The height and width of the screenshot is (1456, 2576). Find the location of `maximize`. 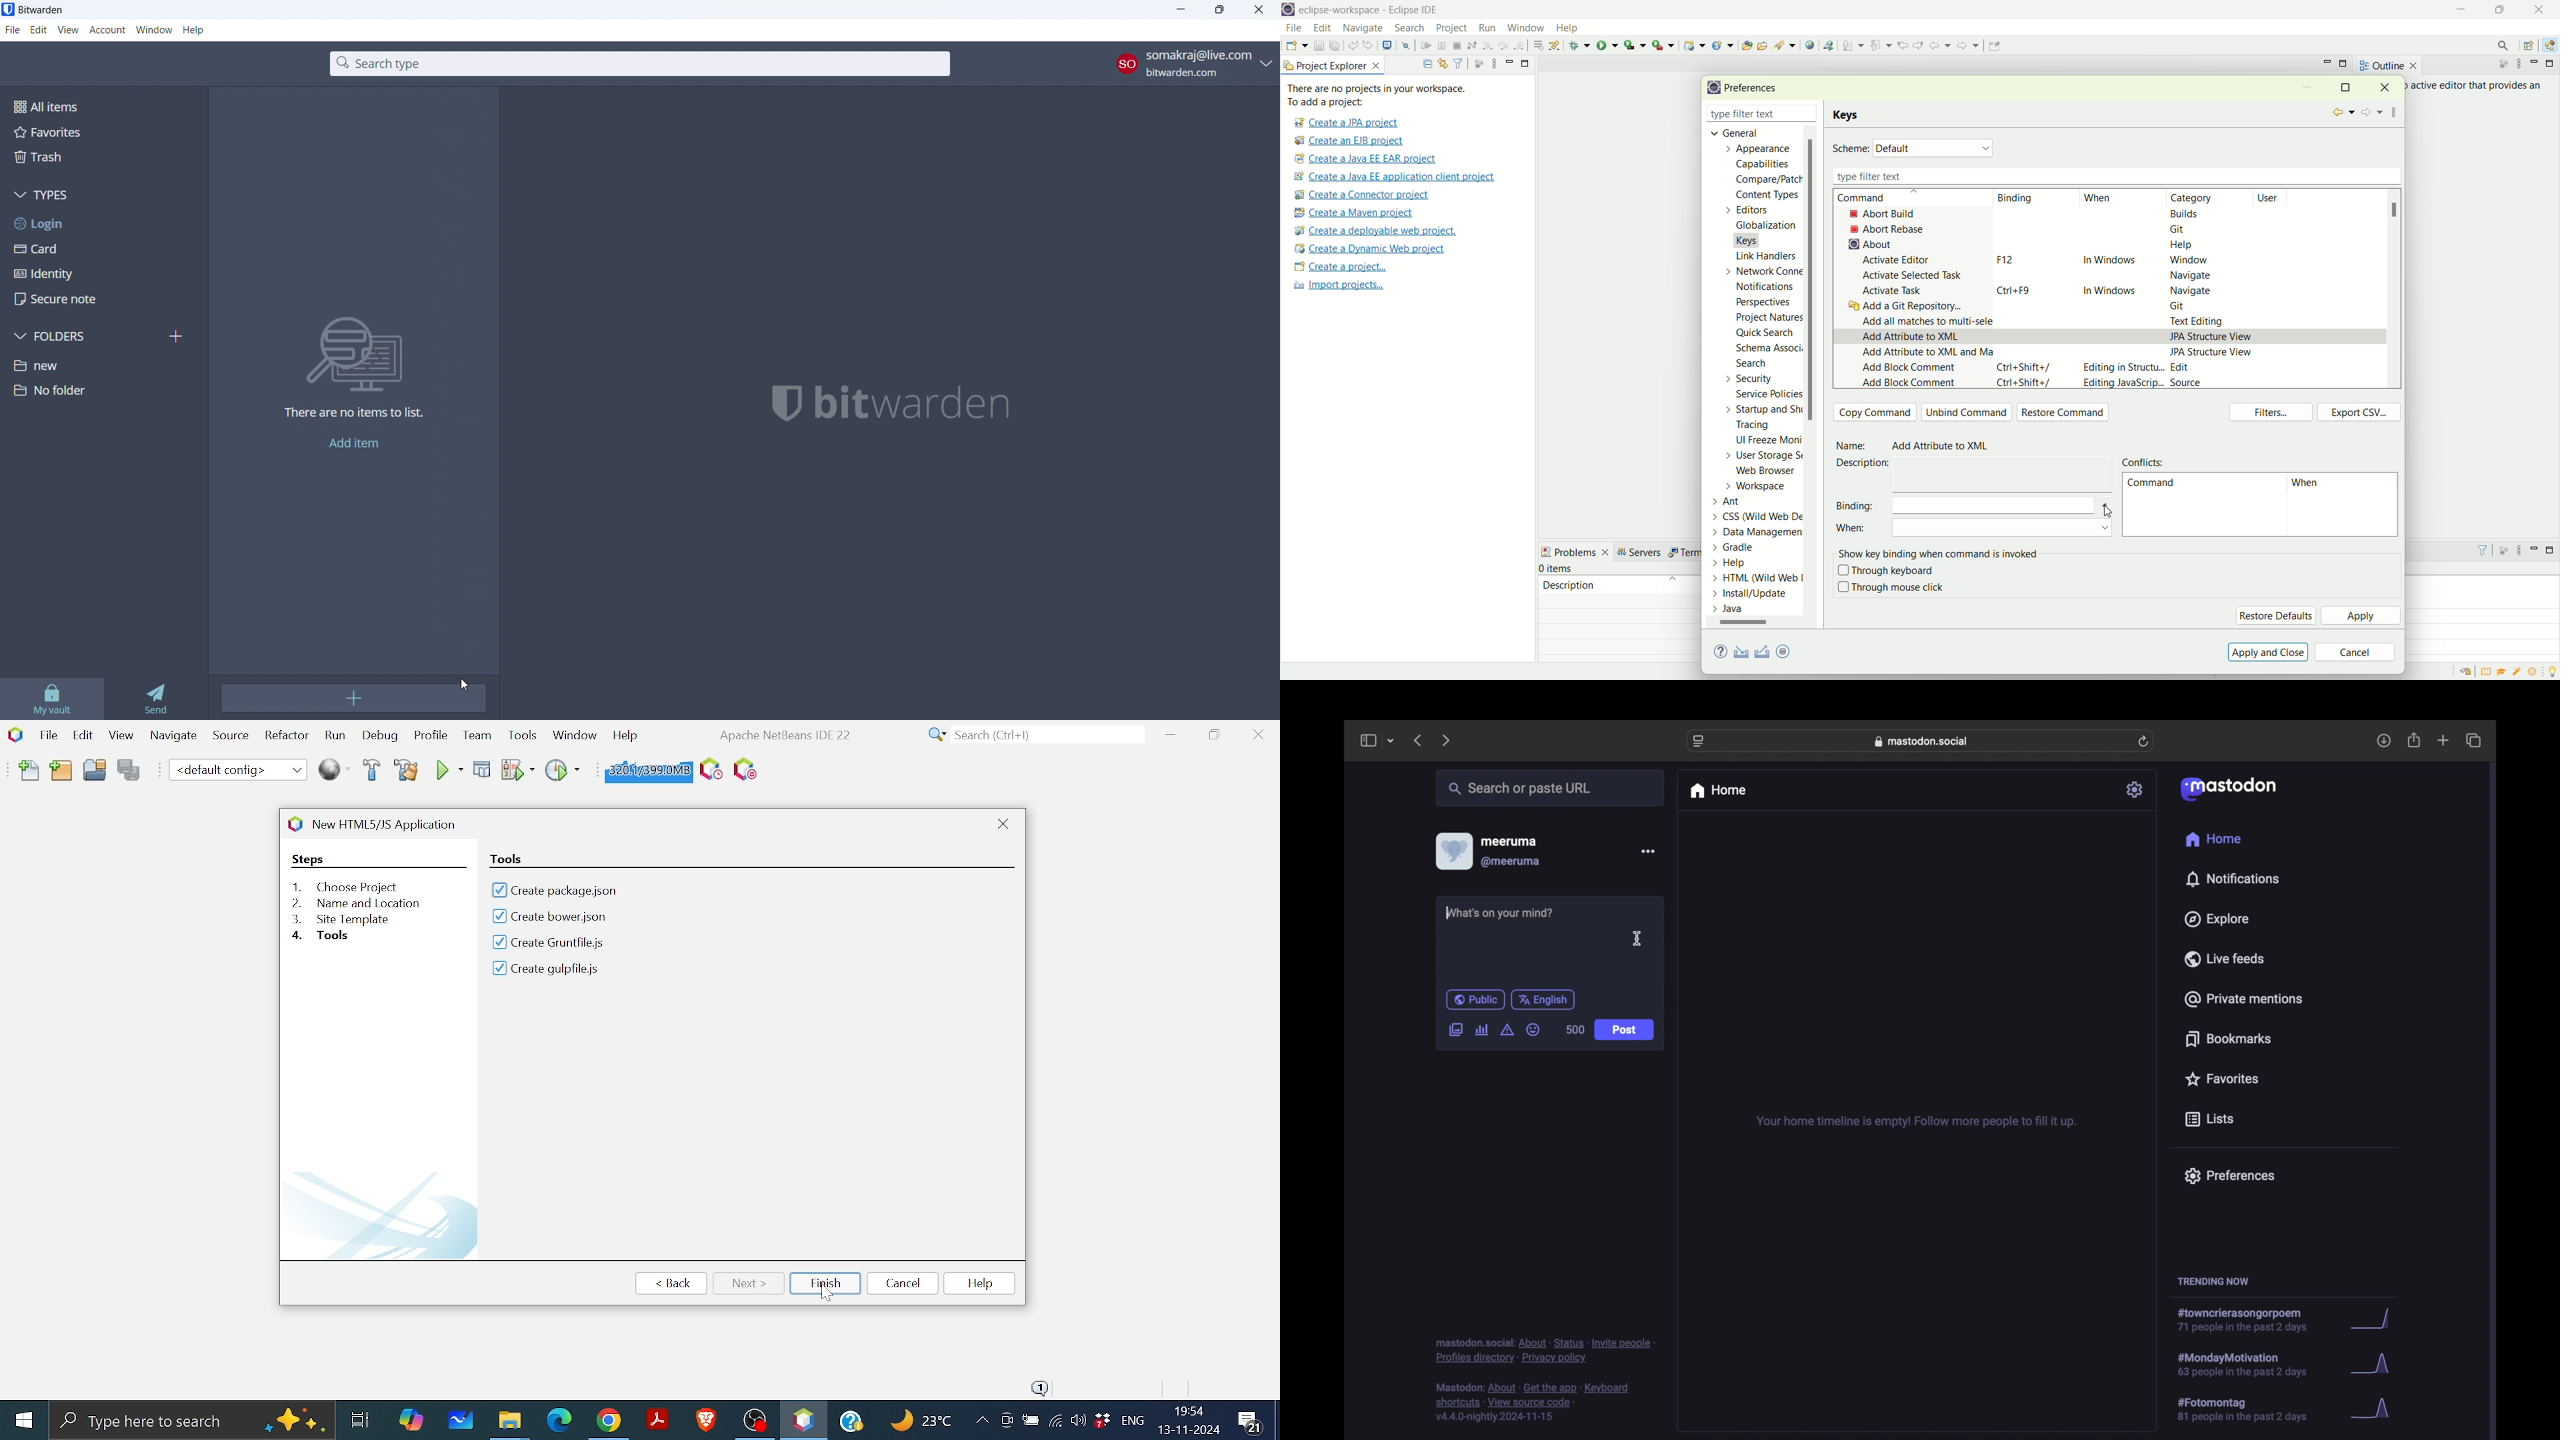

maximize is located at coordinates (1219, 10).